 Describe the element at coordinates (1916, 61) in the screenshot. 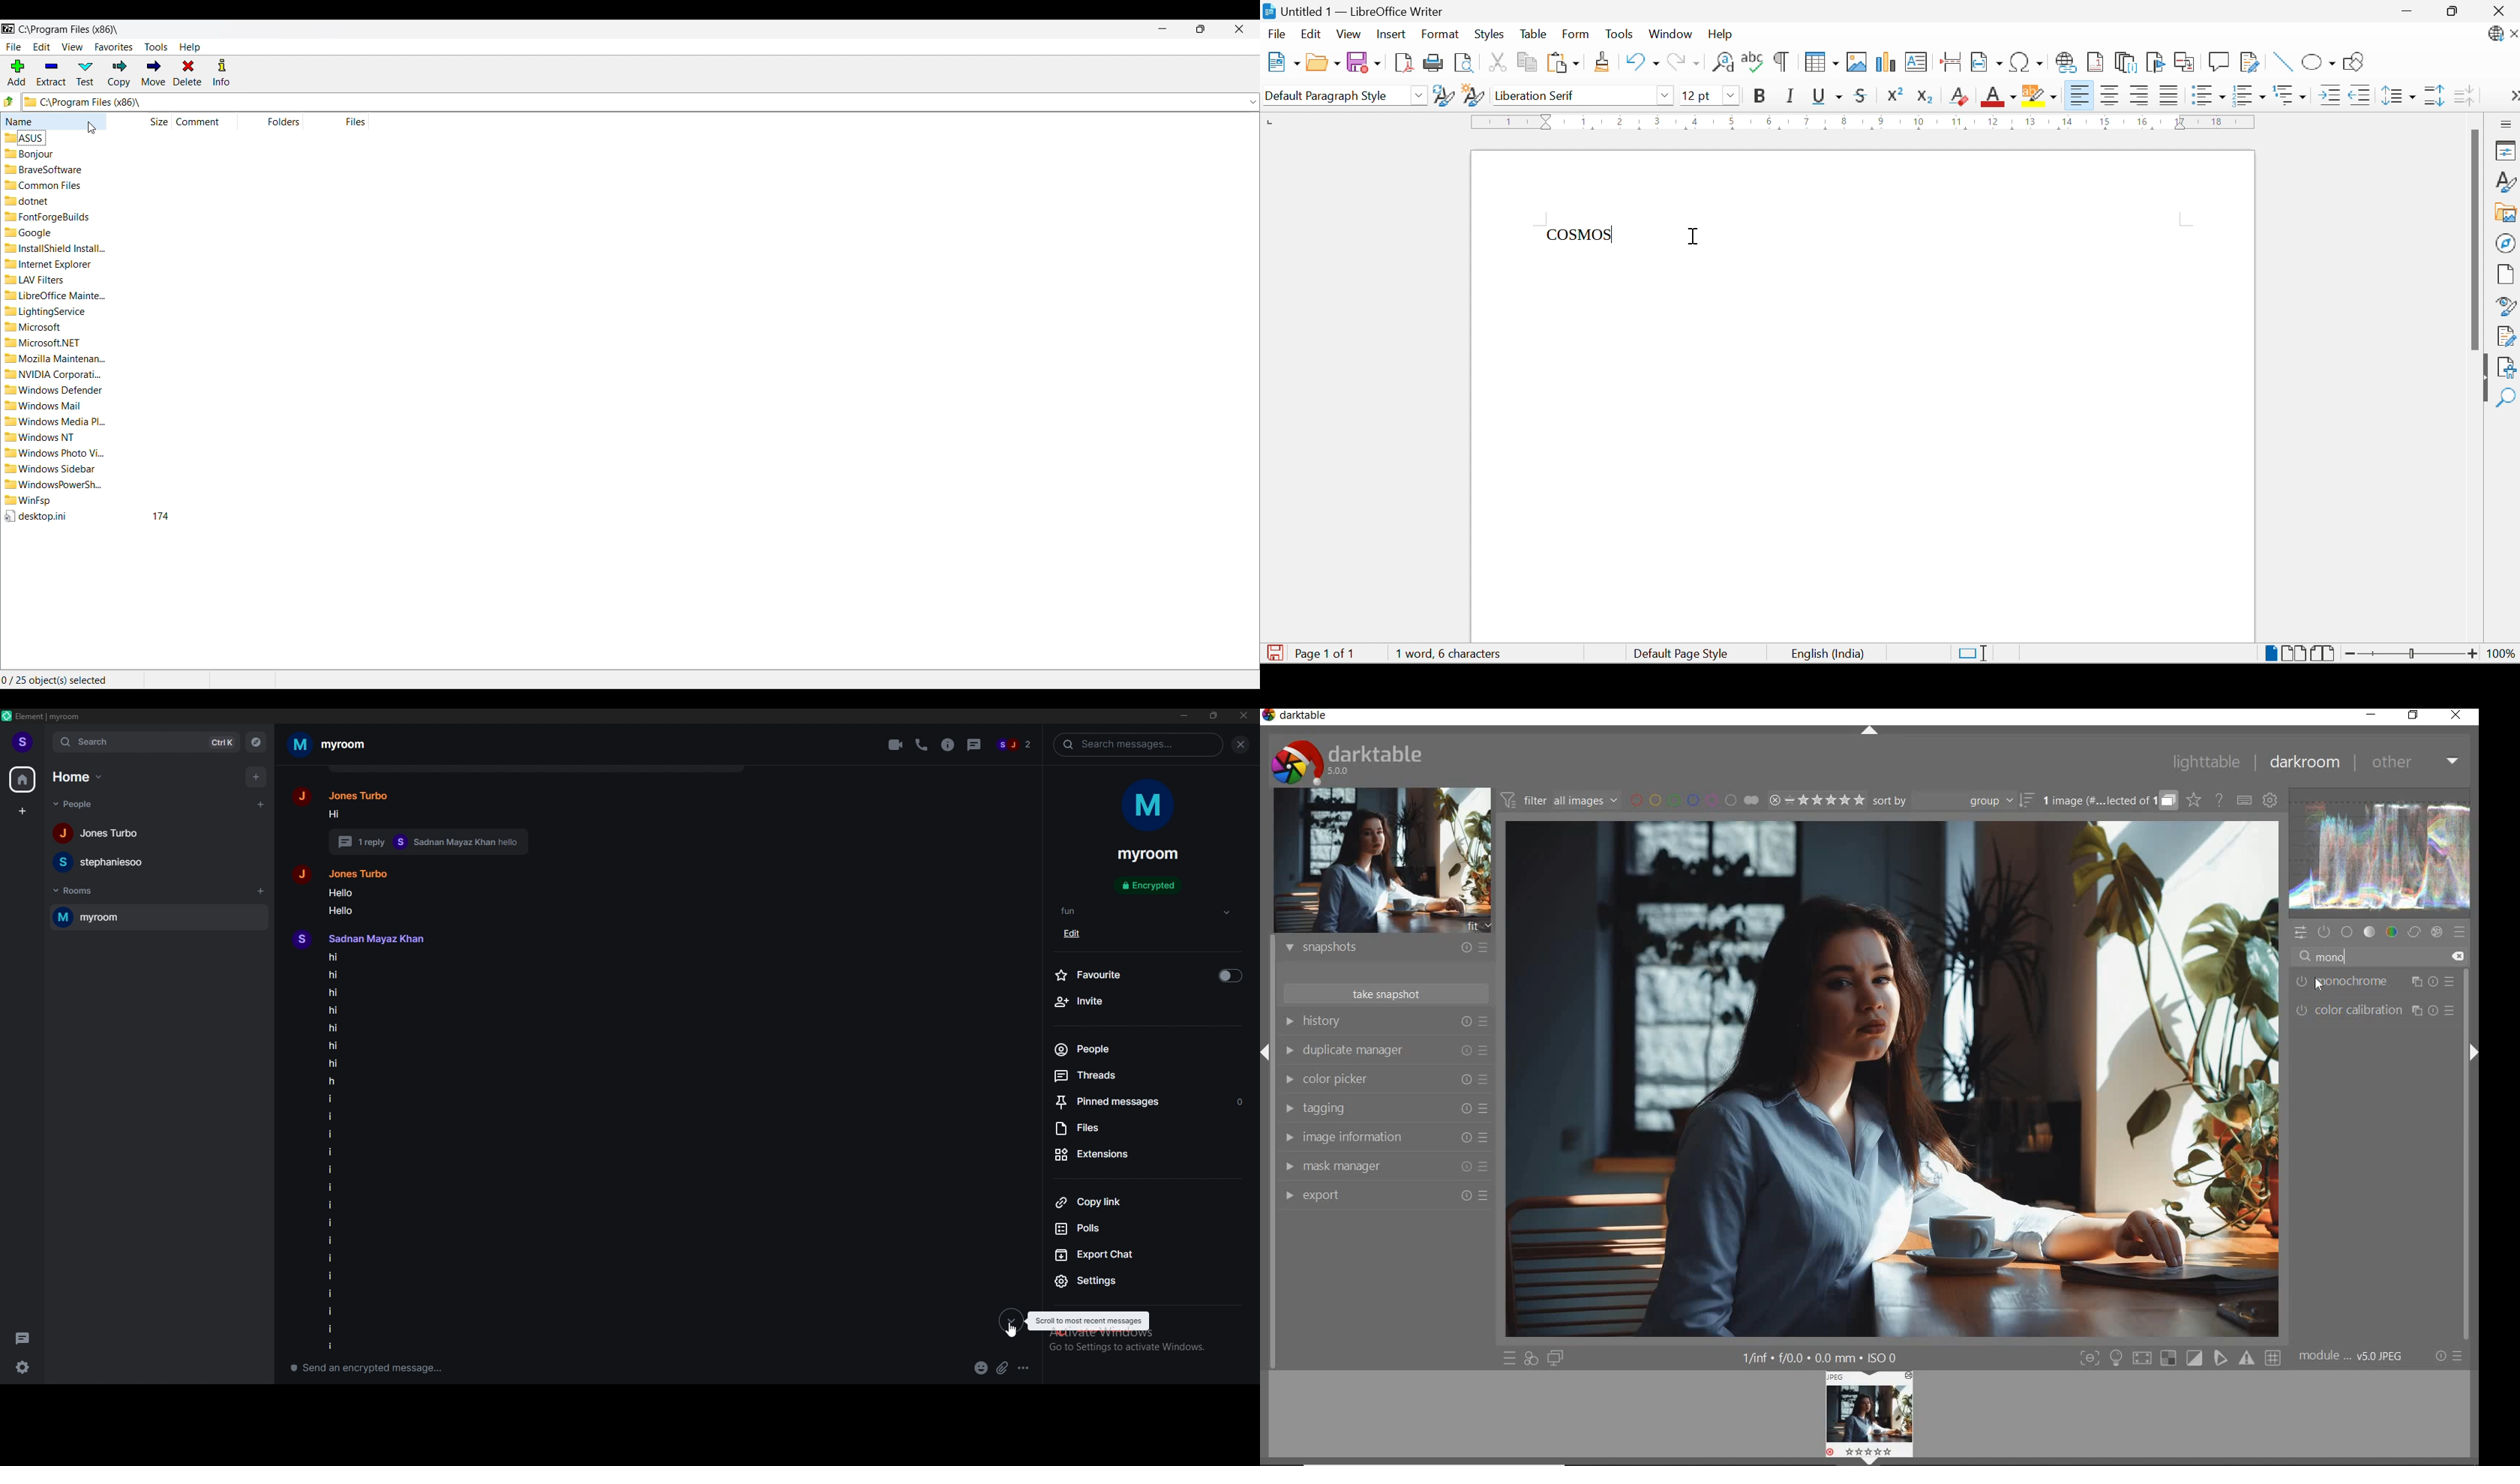

I see `Insert Text Box` at that location.